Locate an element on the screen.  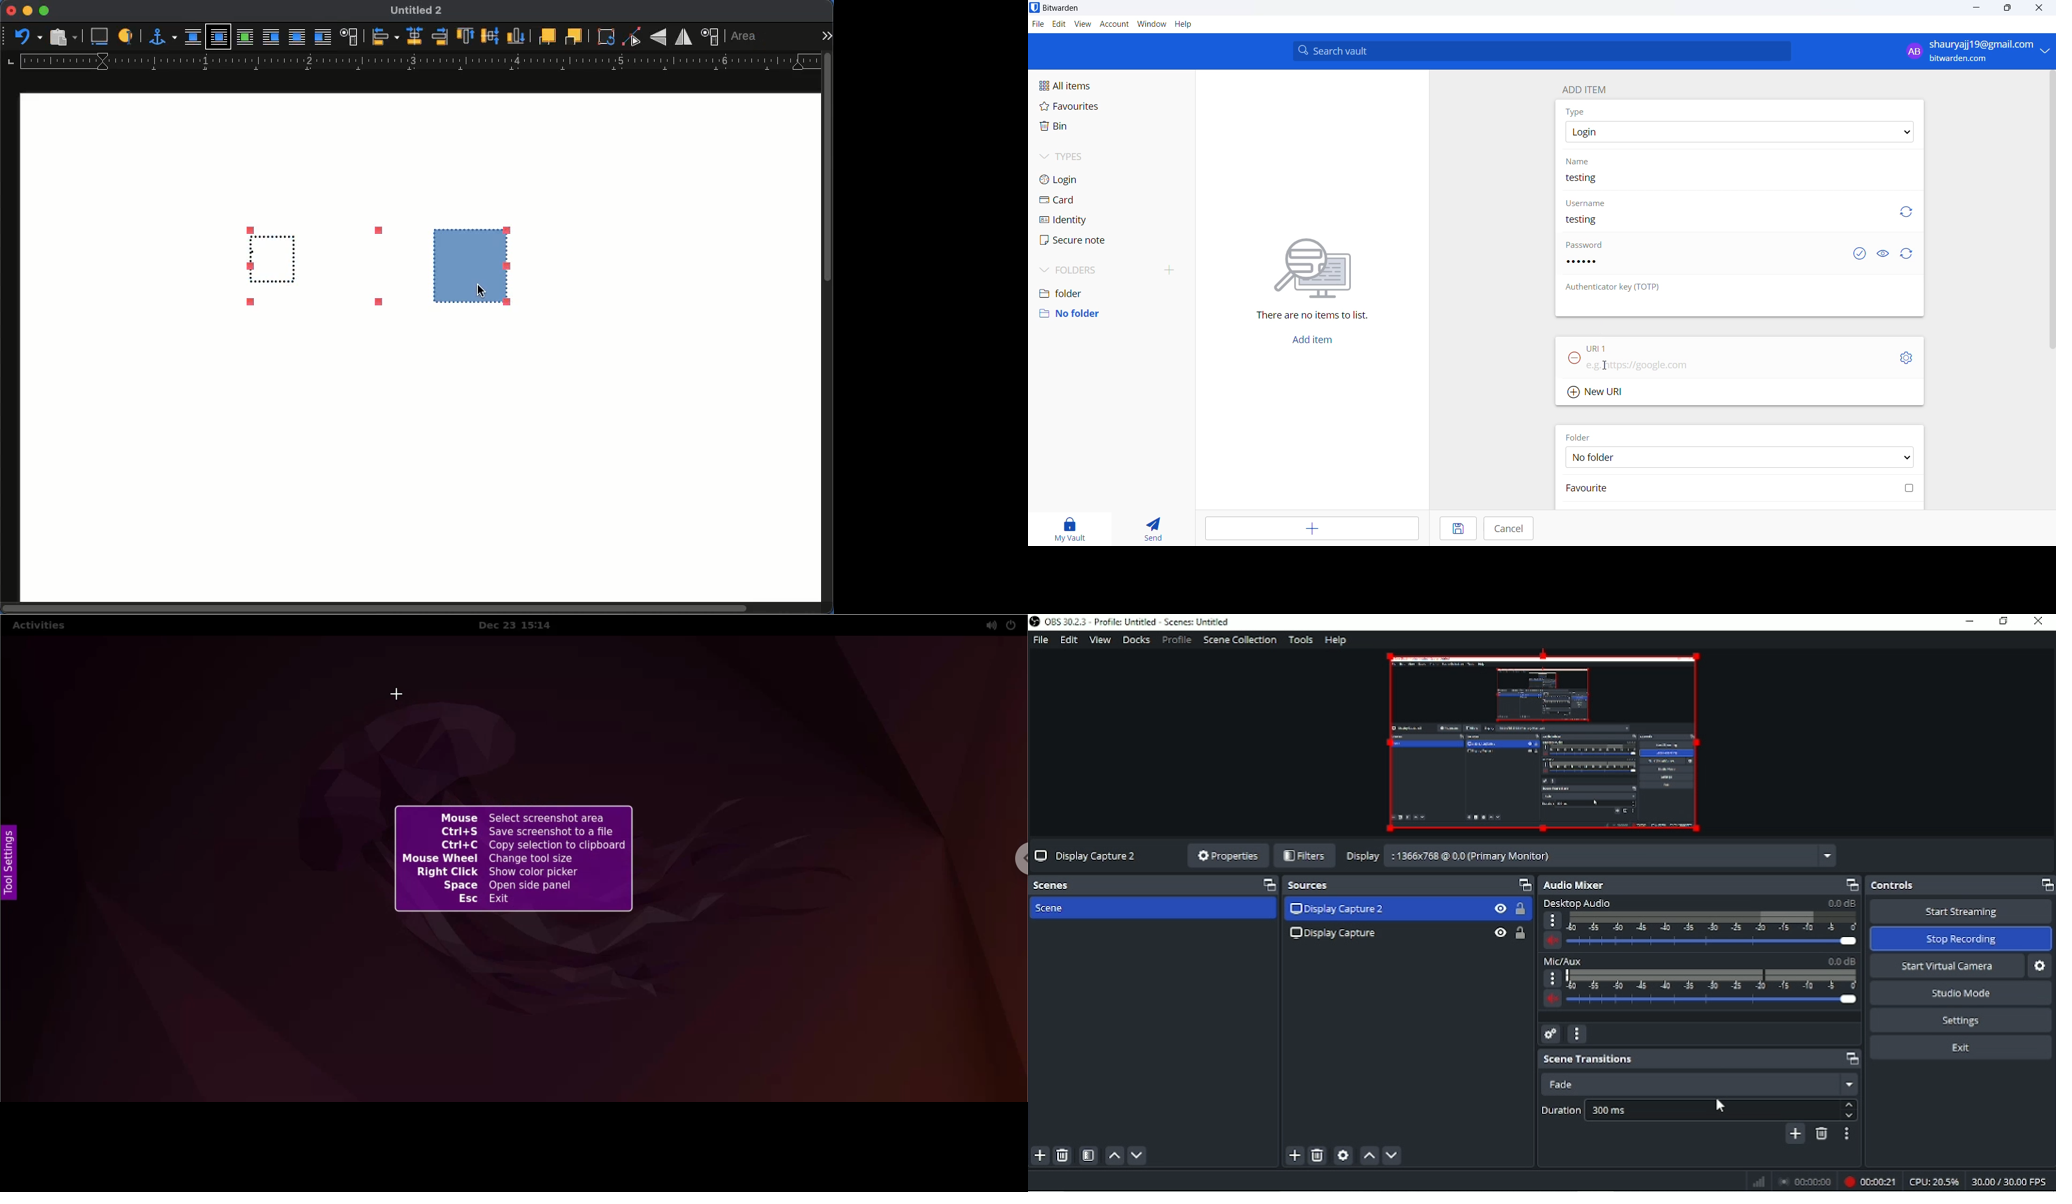
Controls is located at coordinates (1960, 885).